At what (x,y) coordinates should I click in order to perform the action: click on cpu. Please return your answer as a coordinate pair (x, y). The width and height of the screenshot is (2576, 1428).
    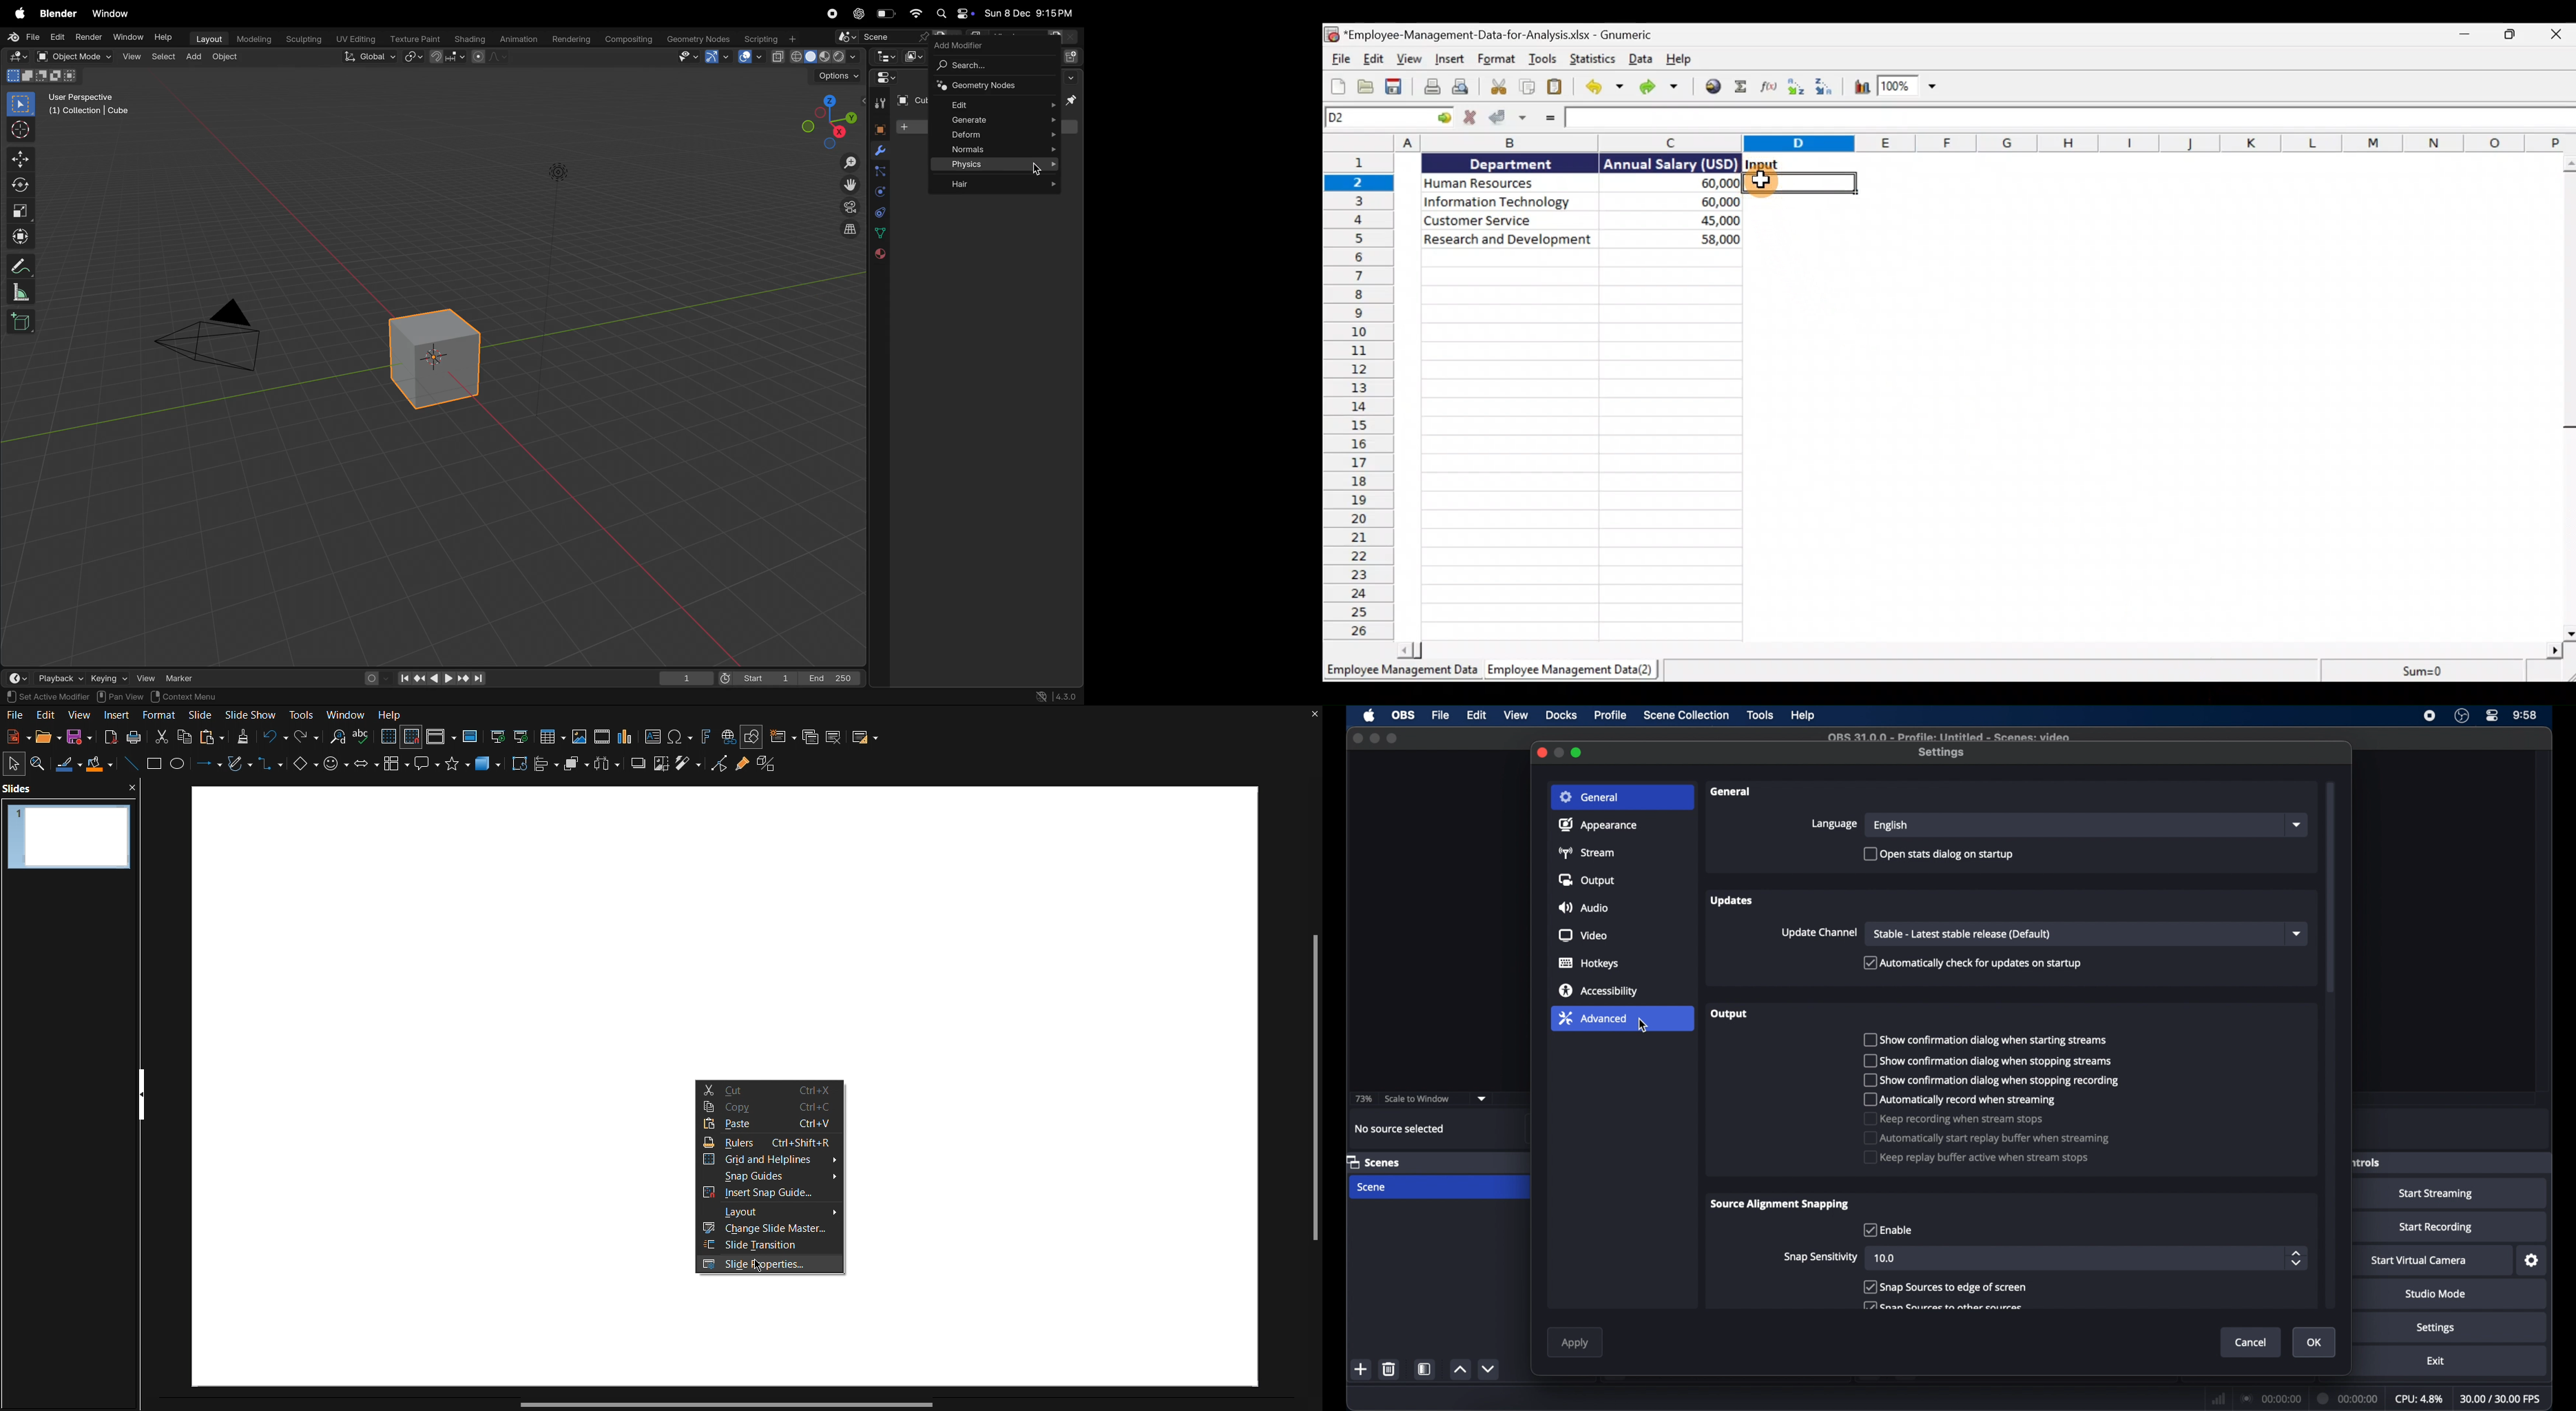
    Looking at the image, I should click on (2420, 1399).